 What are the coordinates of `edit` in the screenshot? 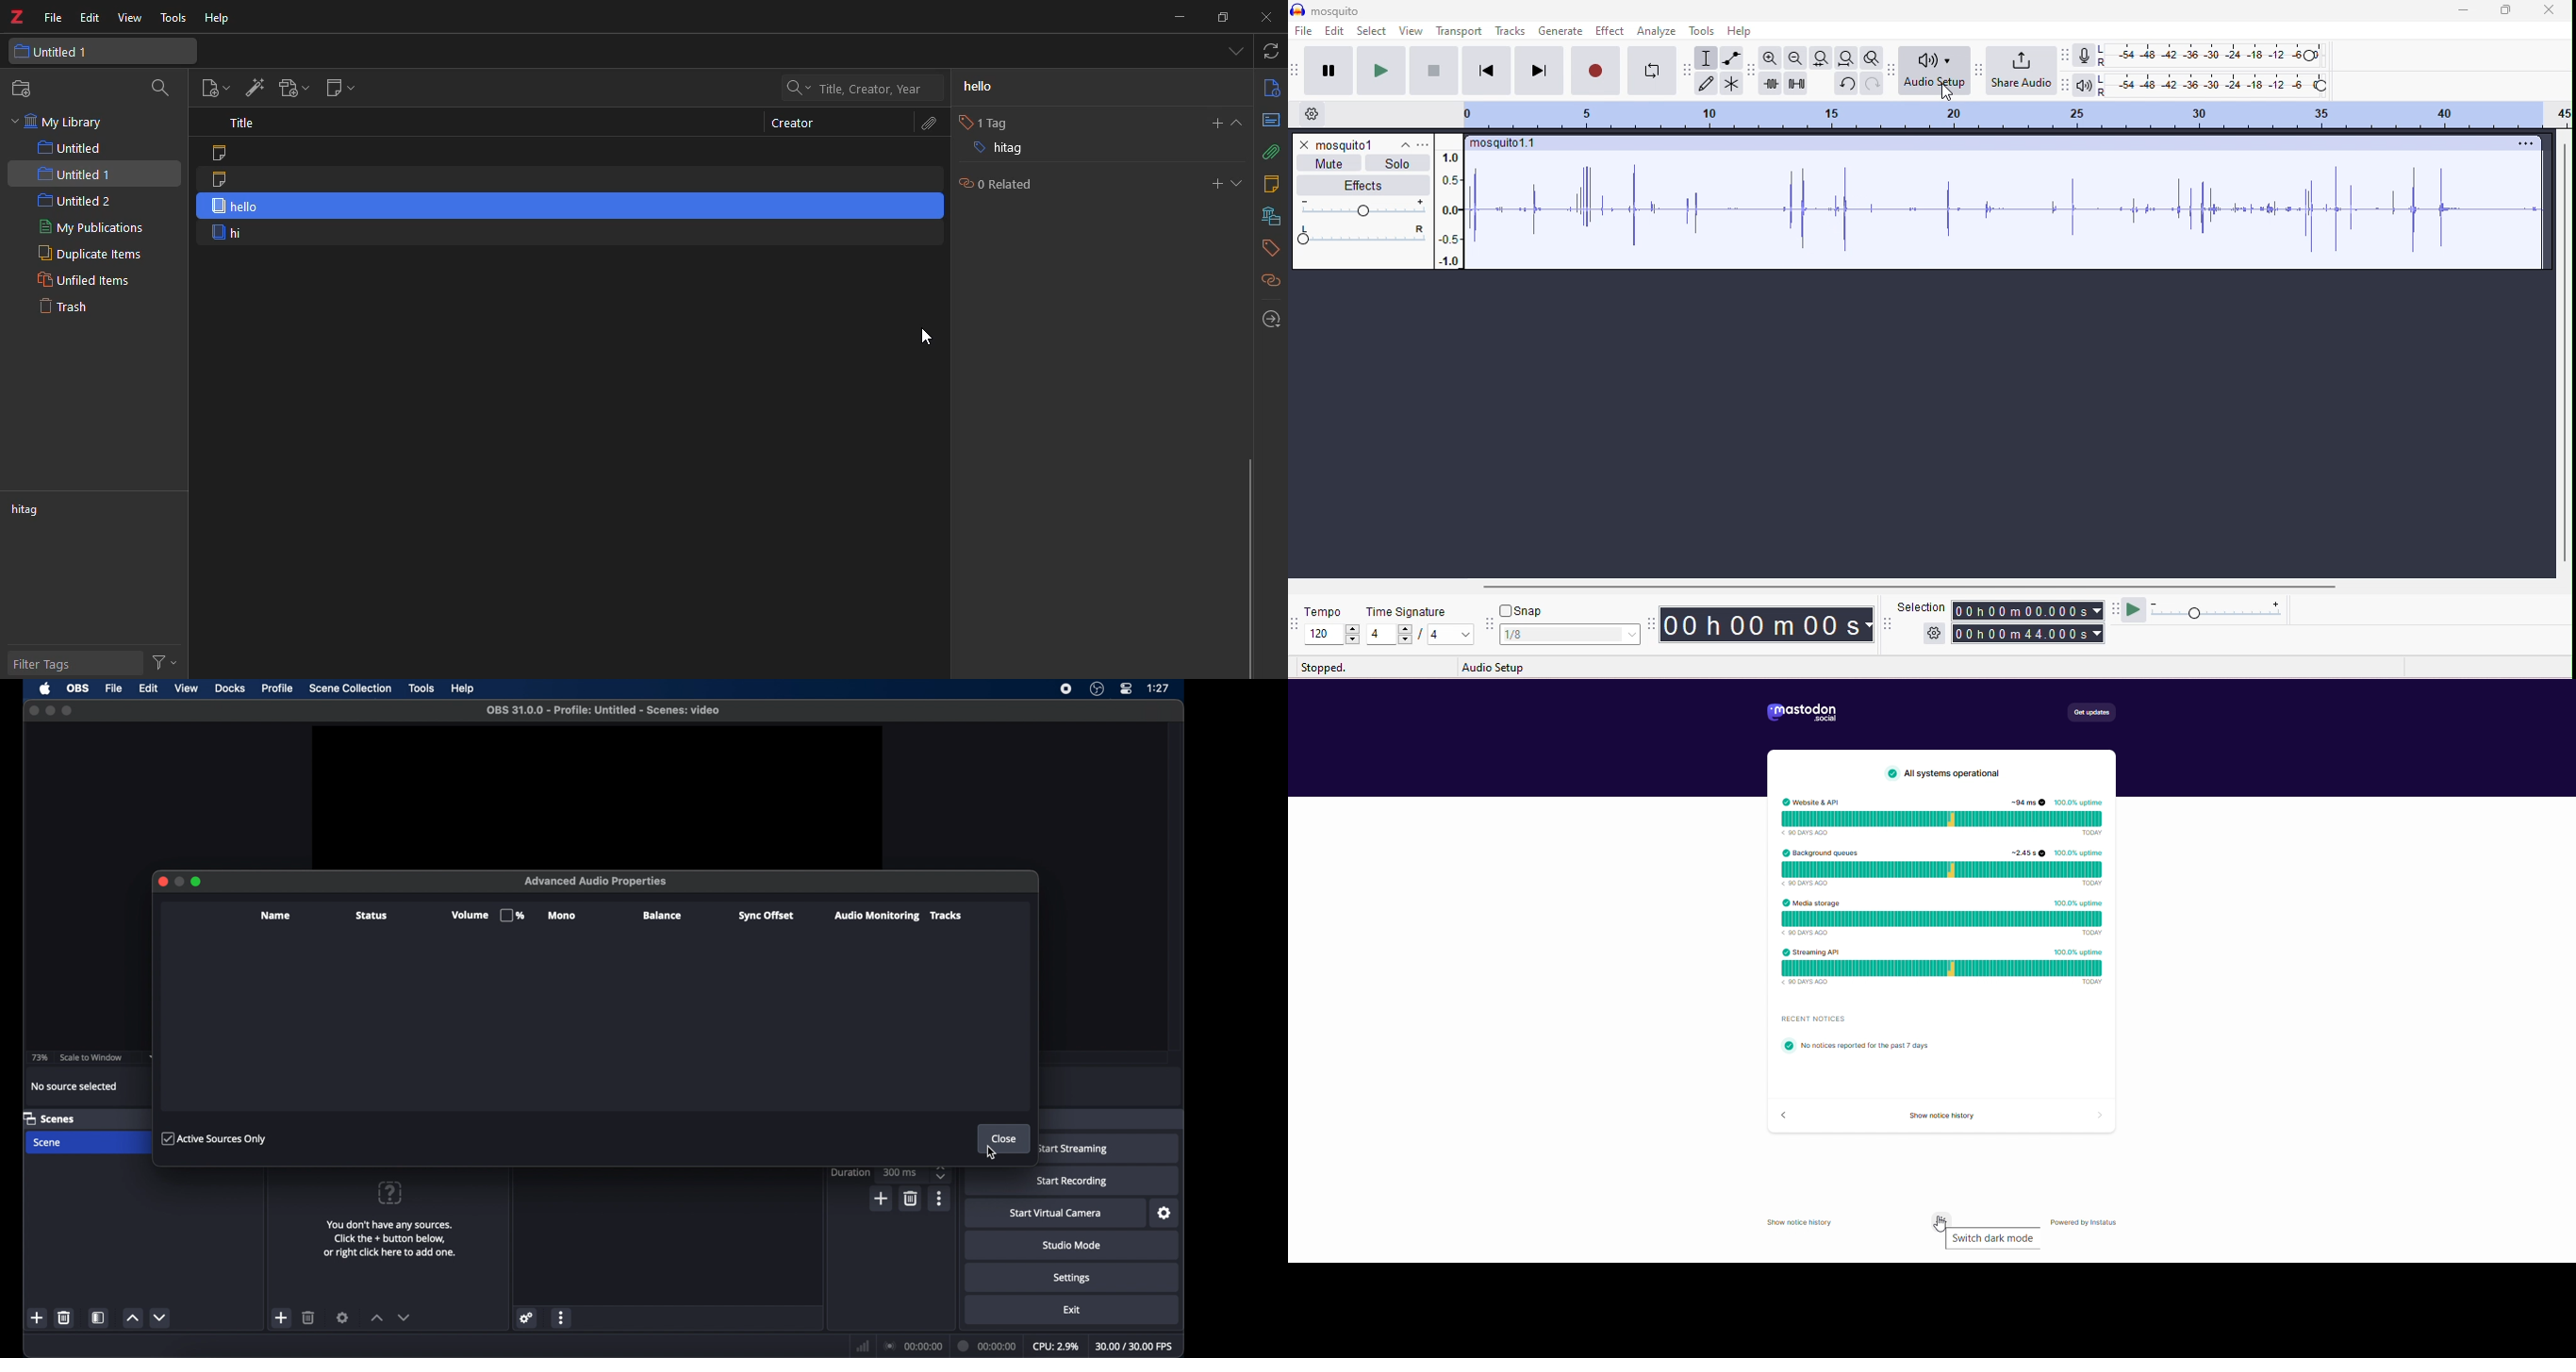 It's located at (148, 689).